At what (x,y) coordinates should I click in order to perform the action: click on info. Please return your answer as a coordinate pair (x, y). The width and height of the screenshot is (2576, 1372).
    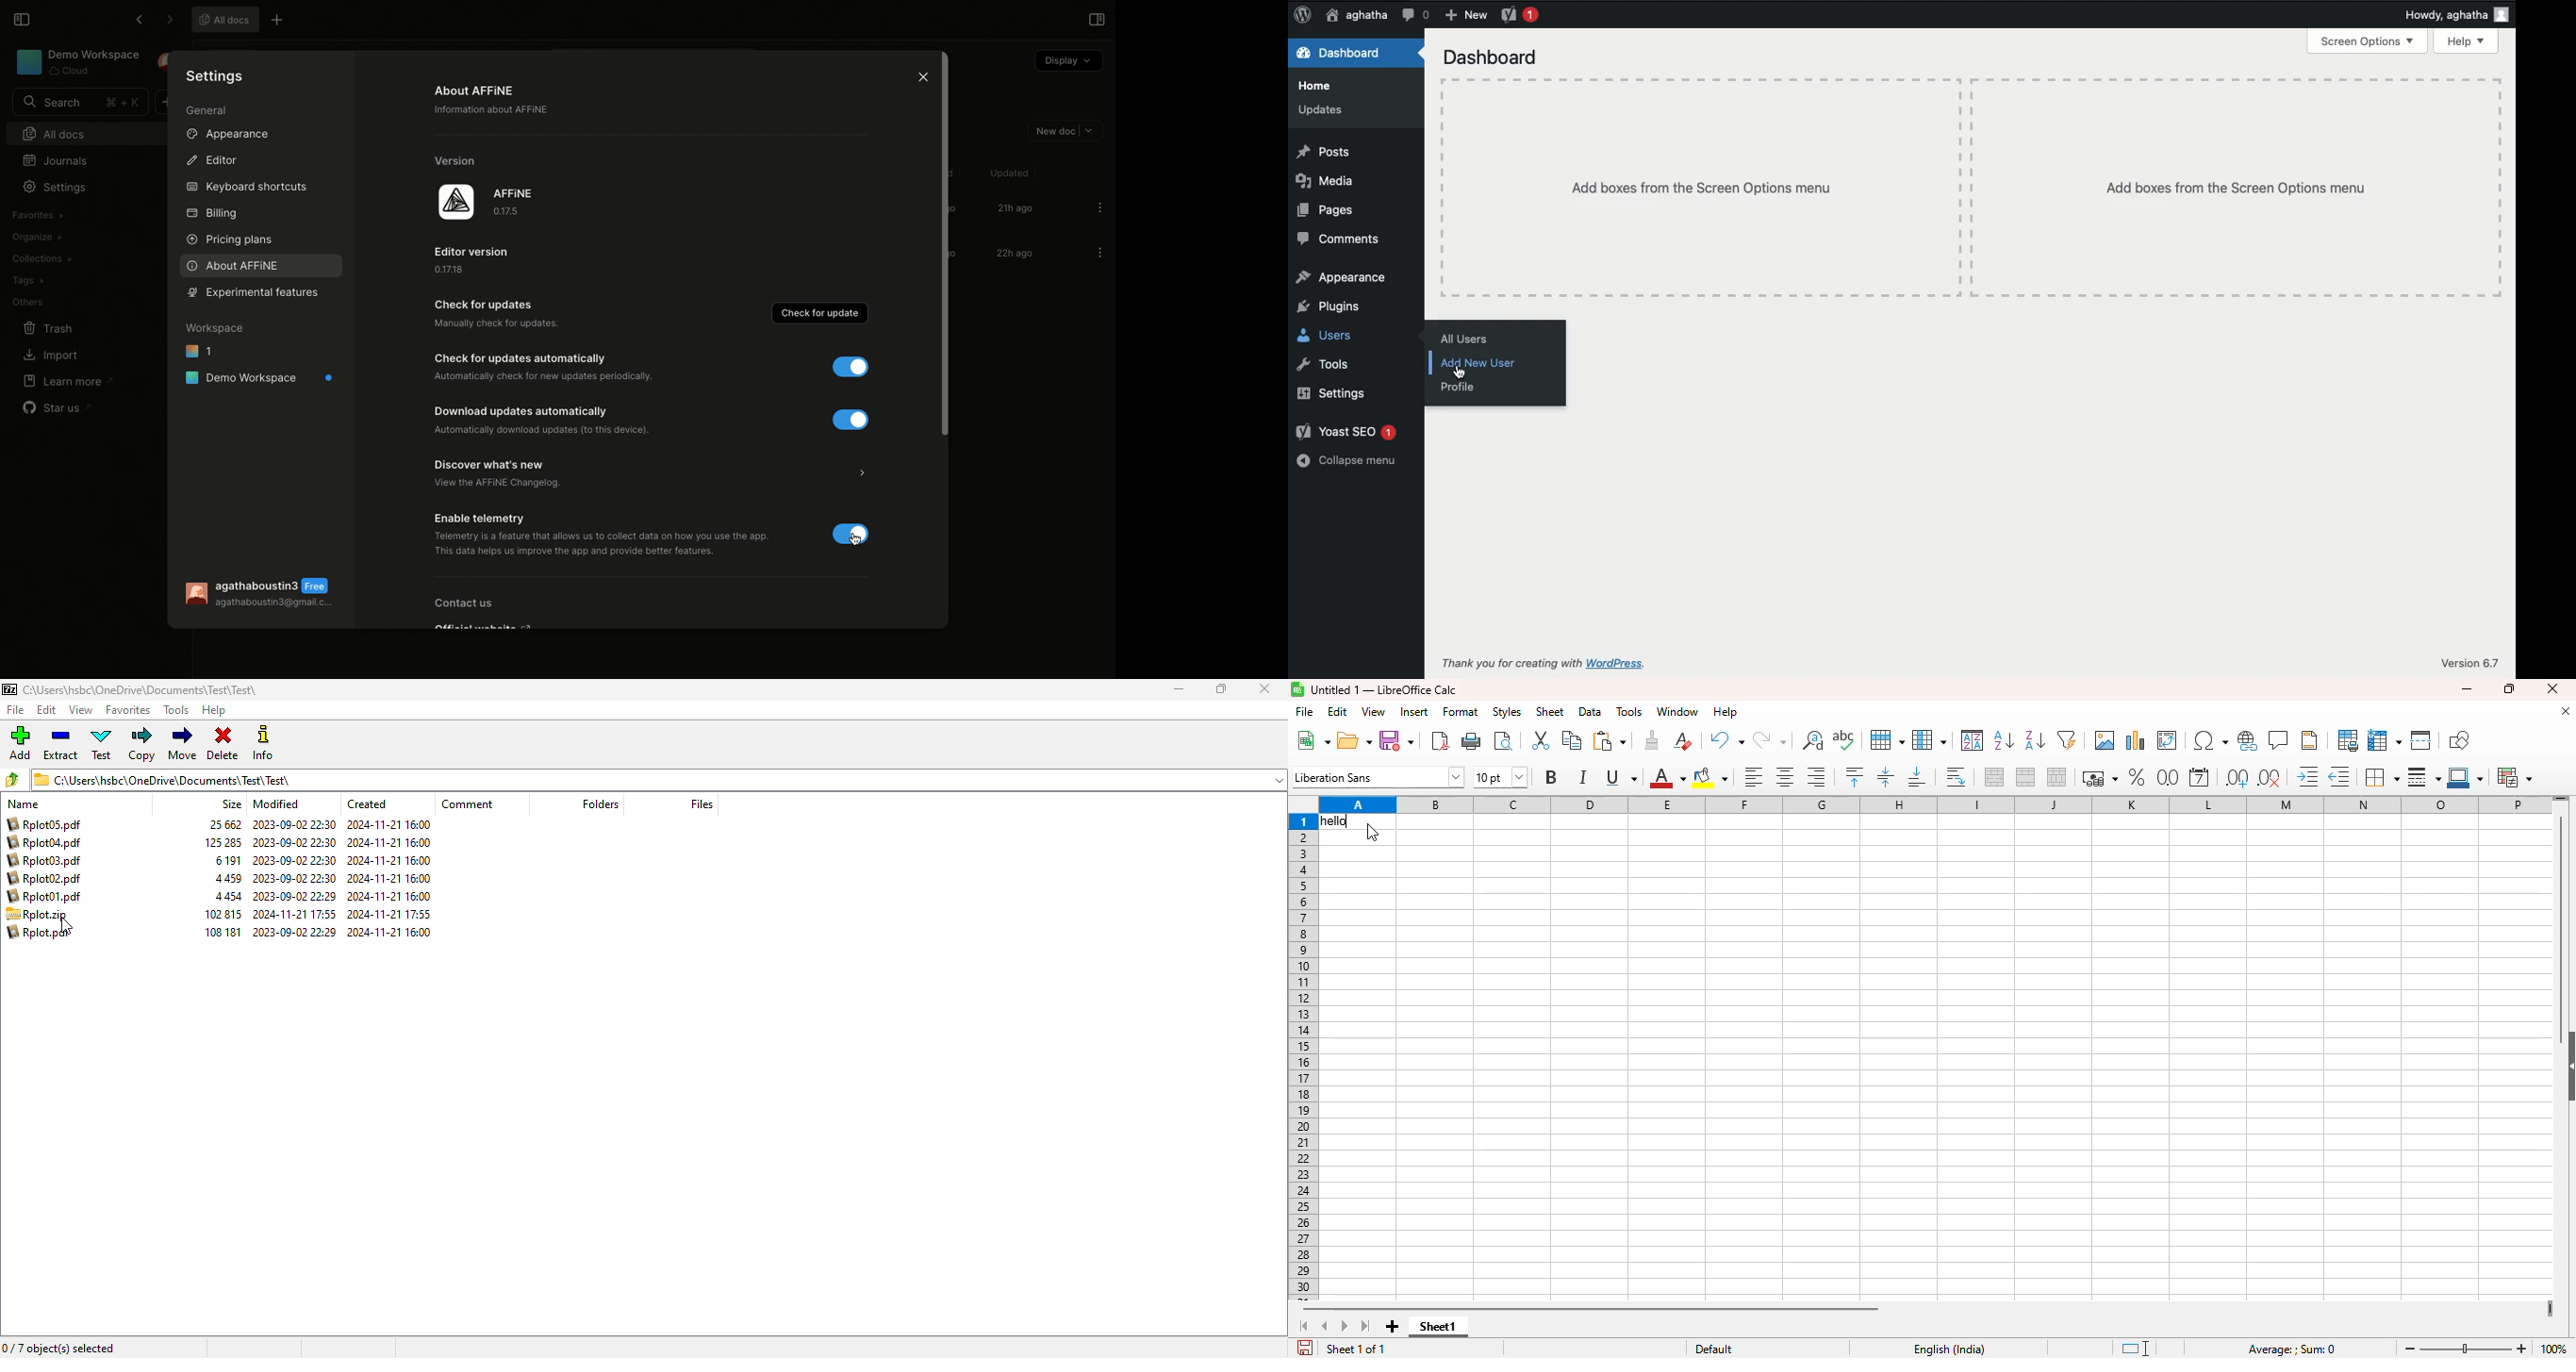
    Looking at the image, I should click on (263, 743).